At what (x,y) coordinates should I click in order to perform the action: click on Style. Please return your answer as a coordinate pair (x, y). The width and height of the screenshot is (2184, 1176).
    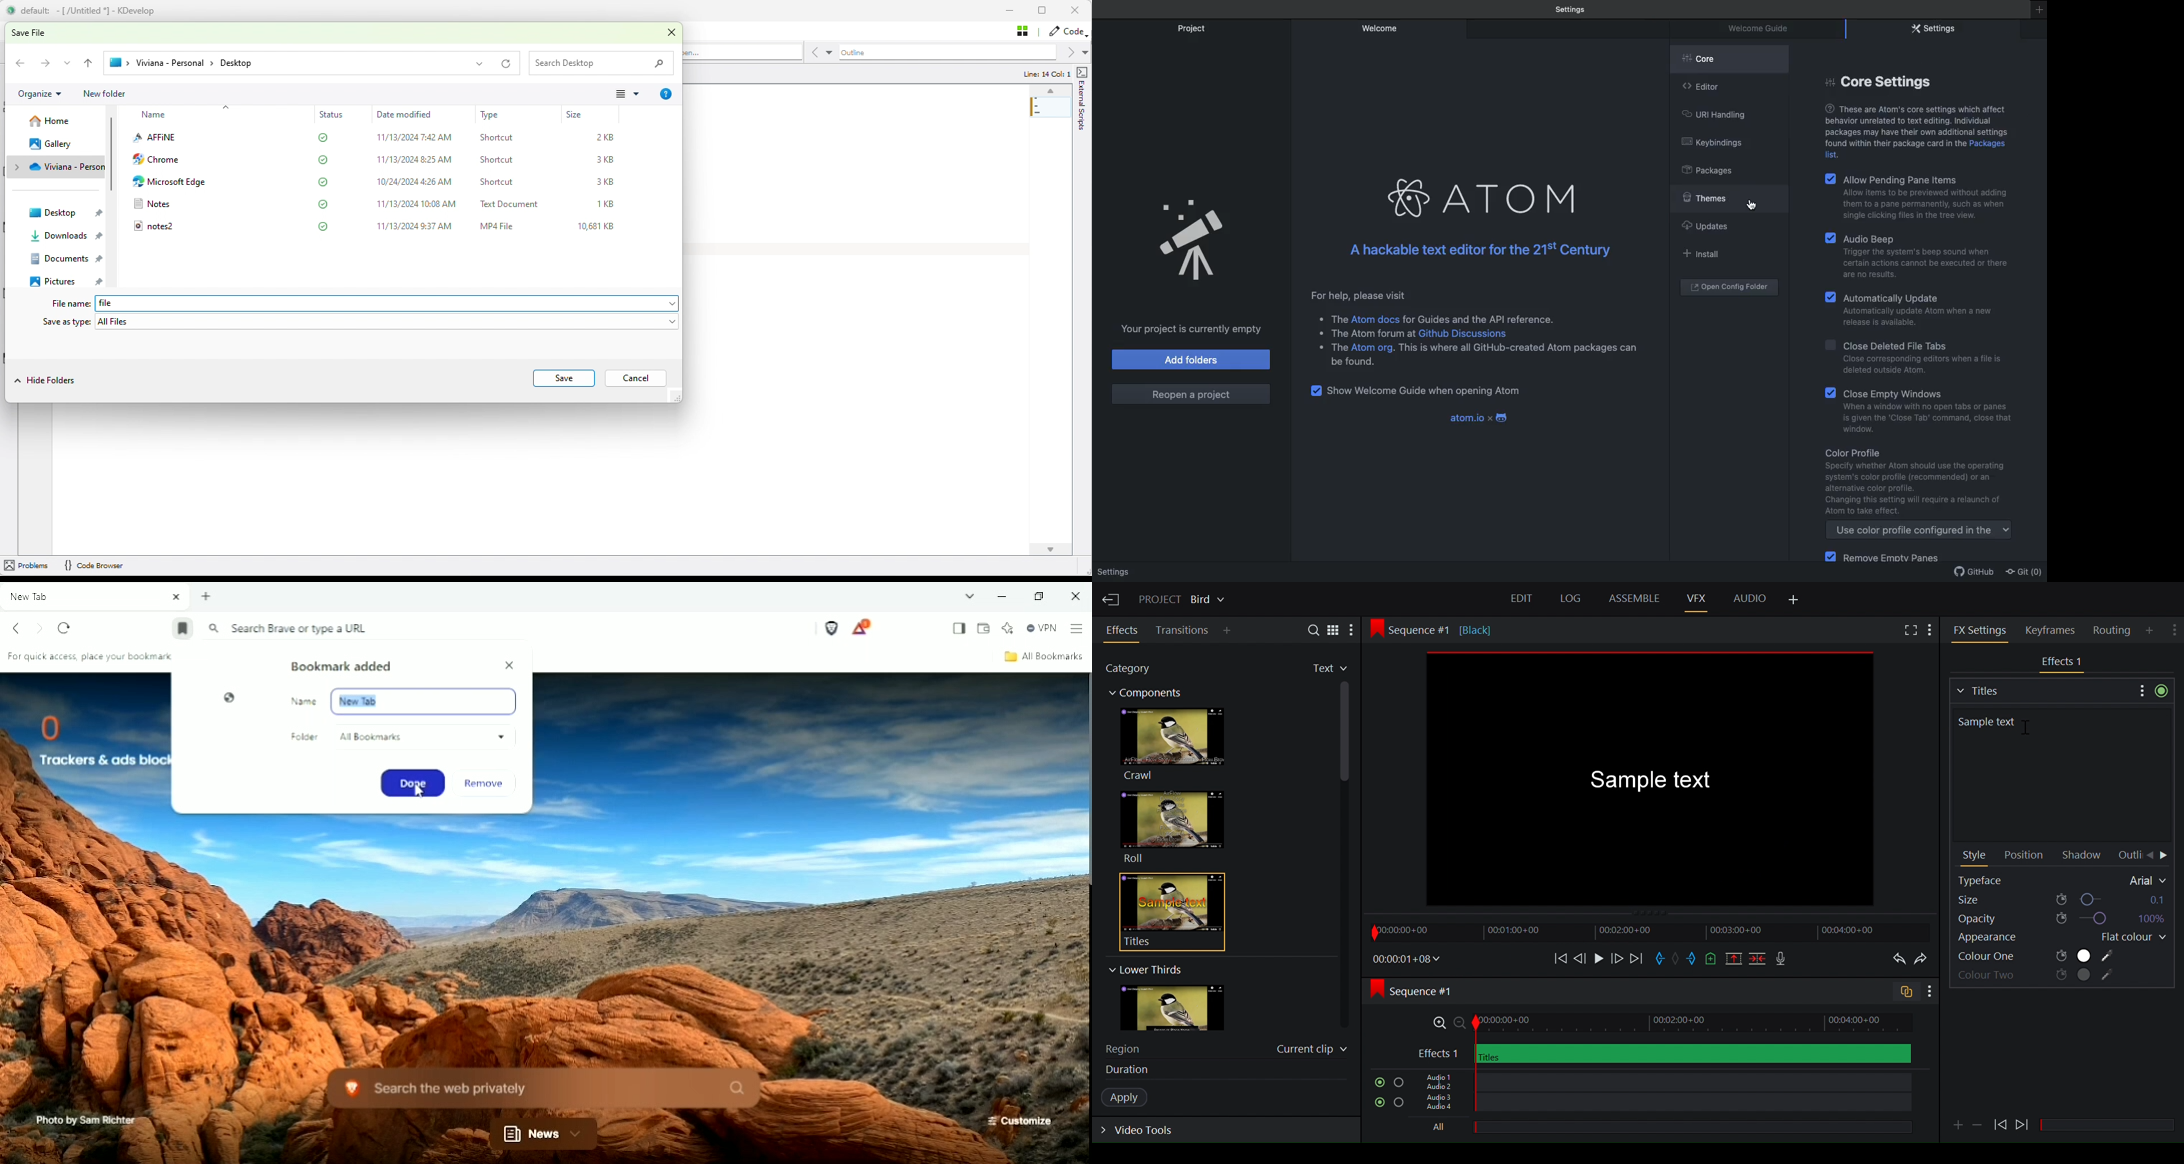
    Looking at the image, I should click on (1975, 857).